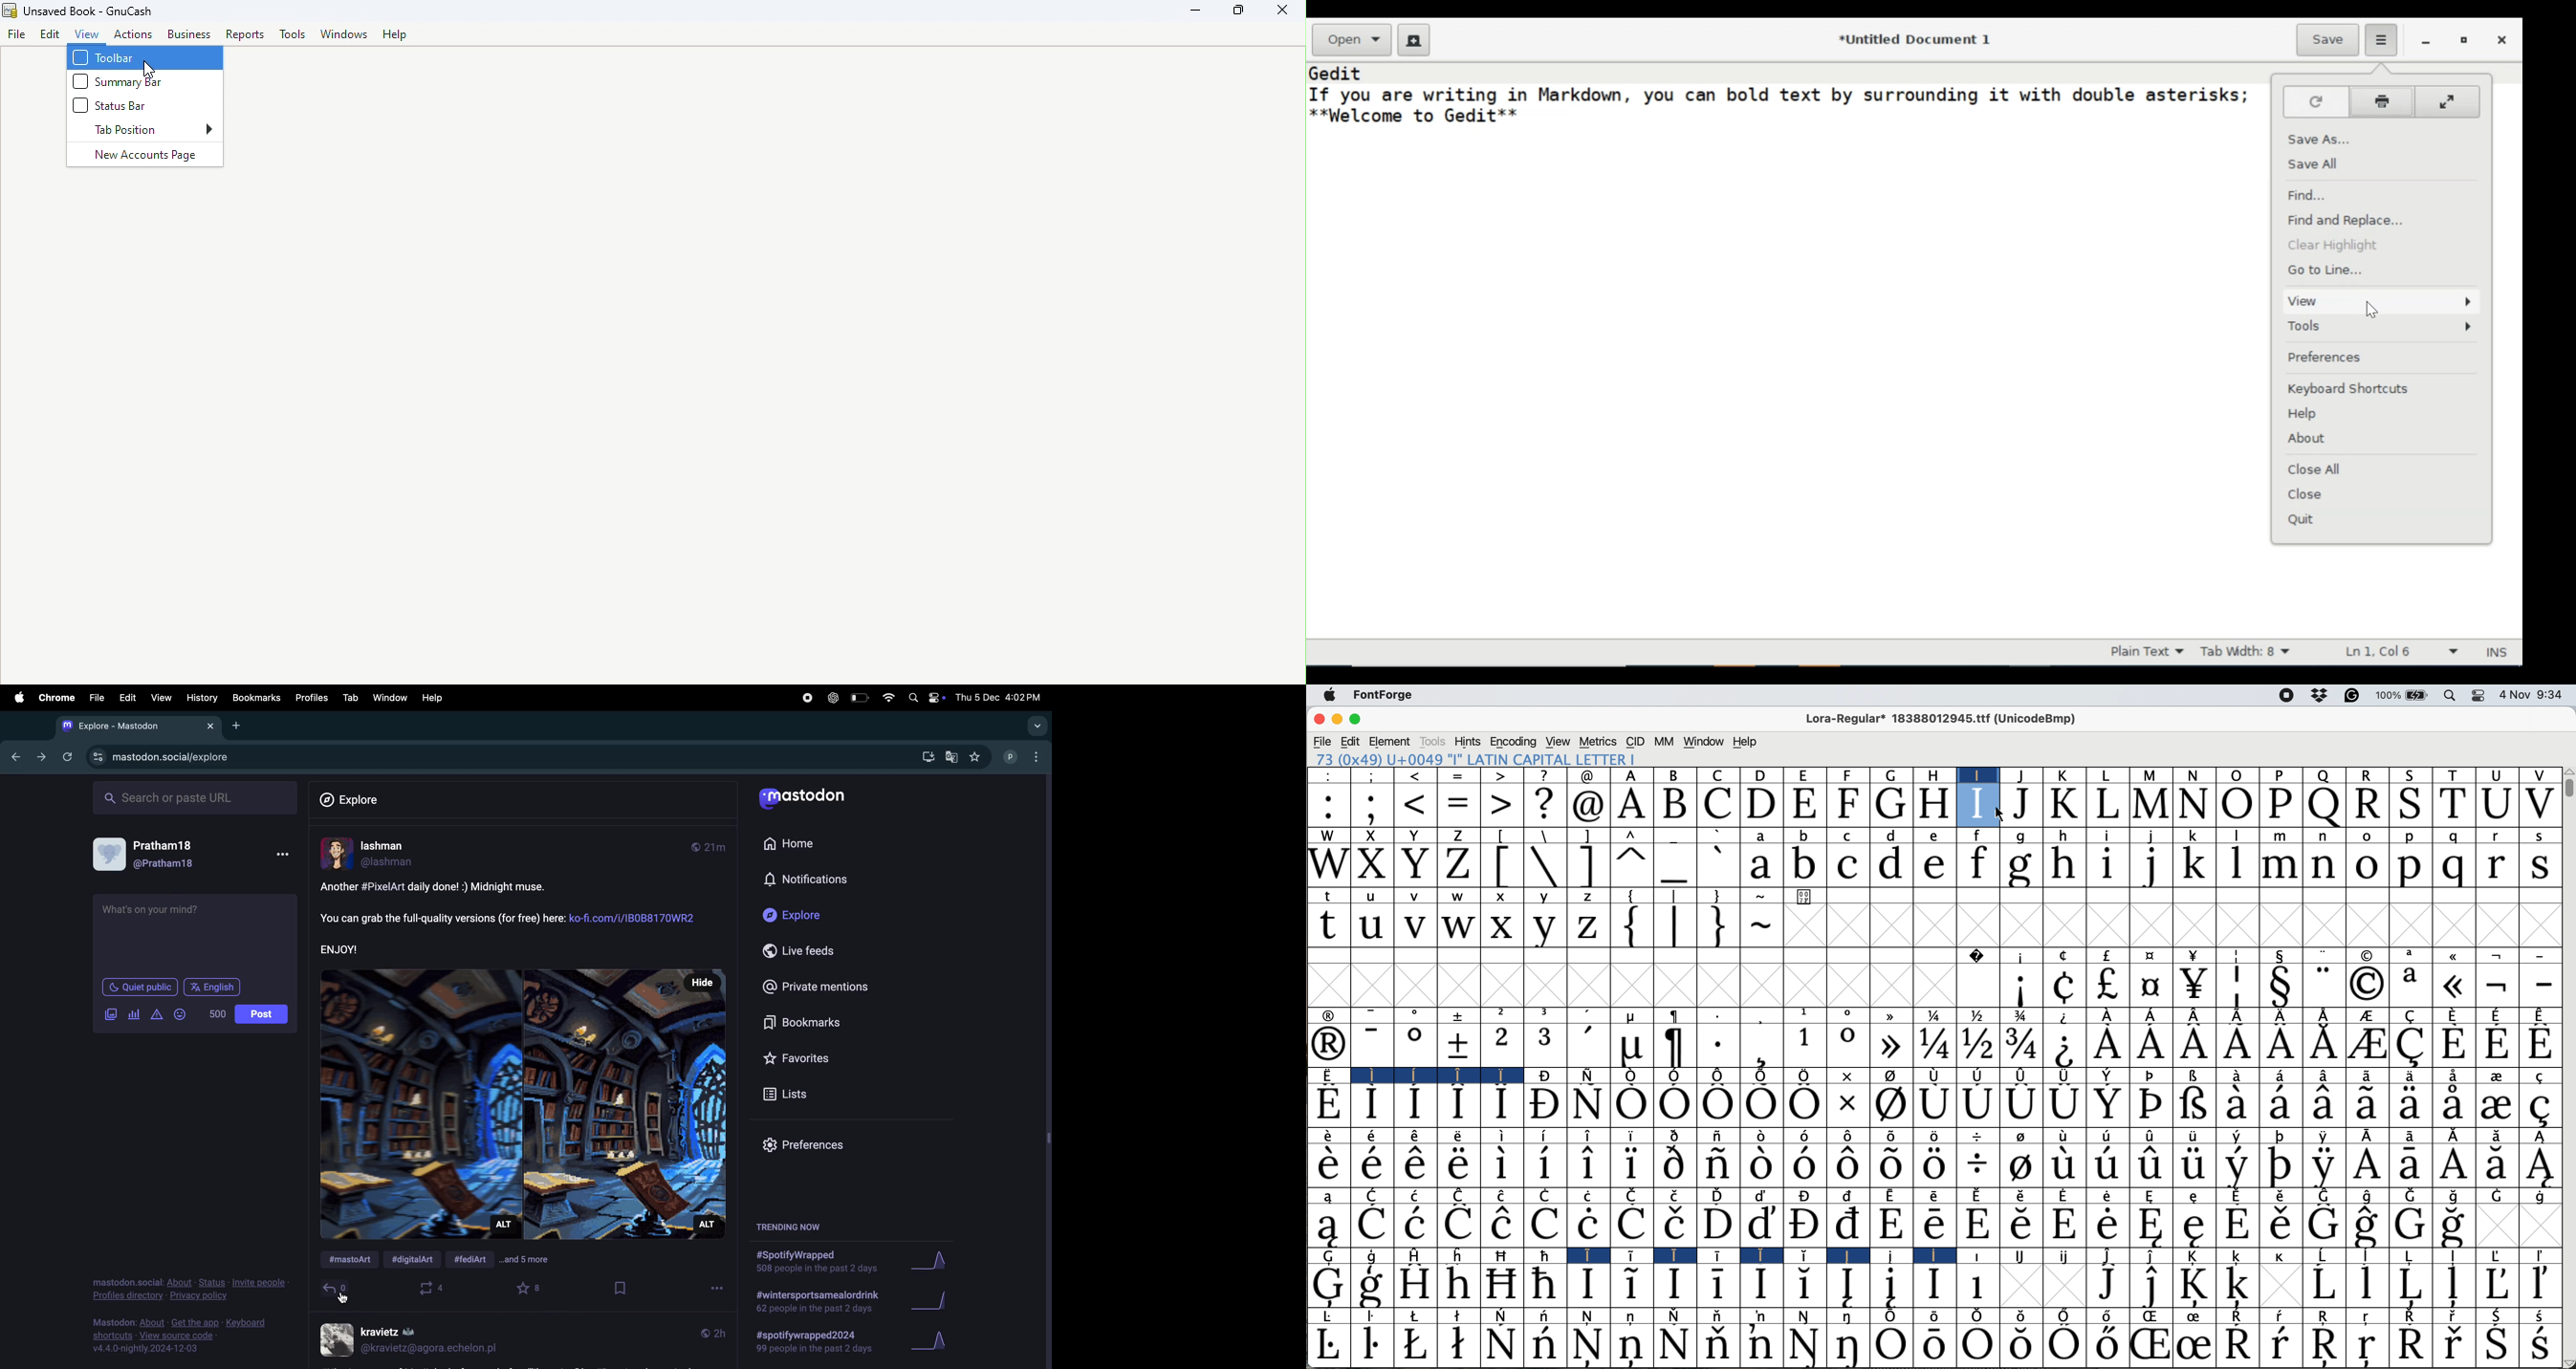 This screenshot has width=2576, height=1372. Describe the element at coordinates (1458, 1285) in the screenshot. I see `Symbol` at that location.